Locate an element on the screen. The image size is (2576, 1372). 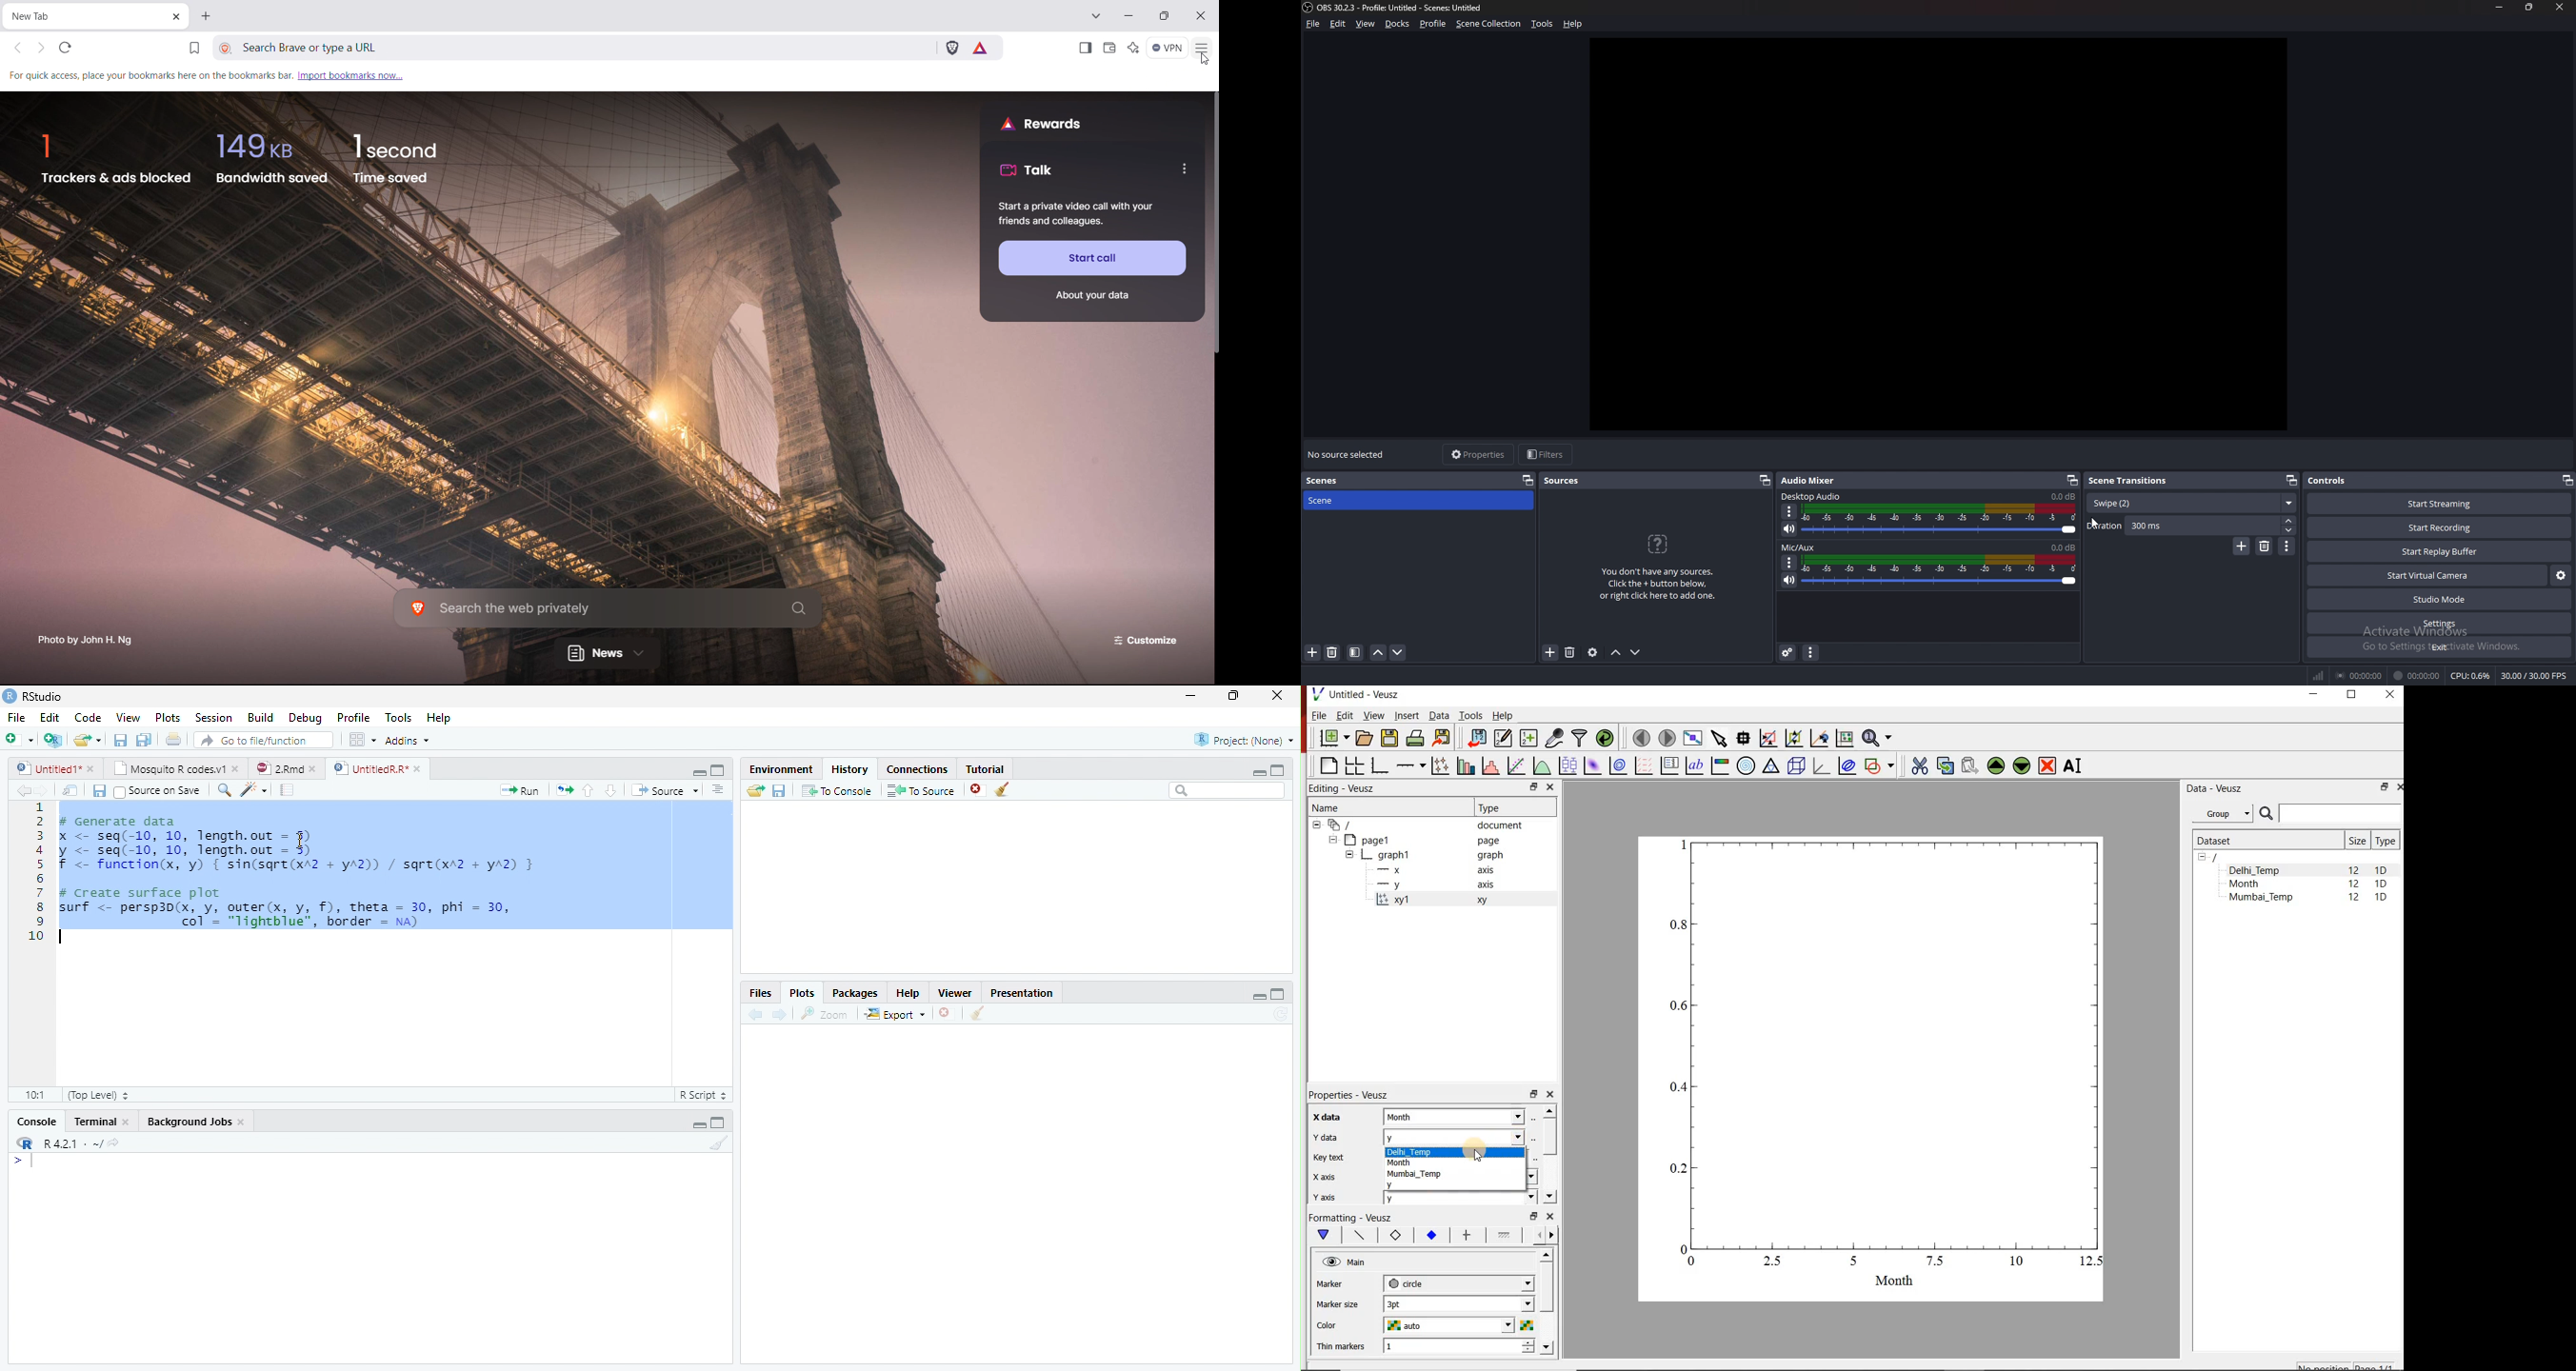
Plots is located at coordinates (803, 992).